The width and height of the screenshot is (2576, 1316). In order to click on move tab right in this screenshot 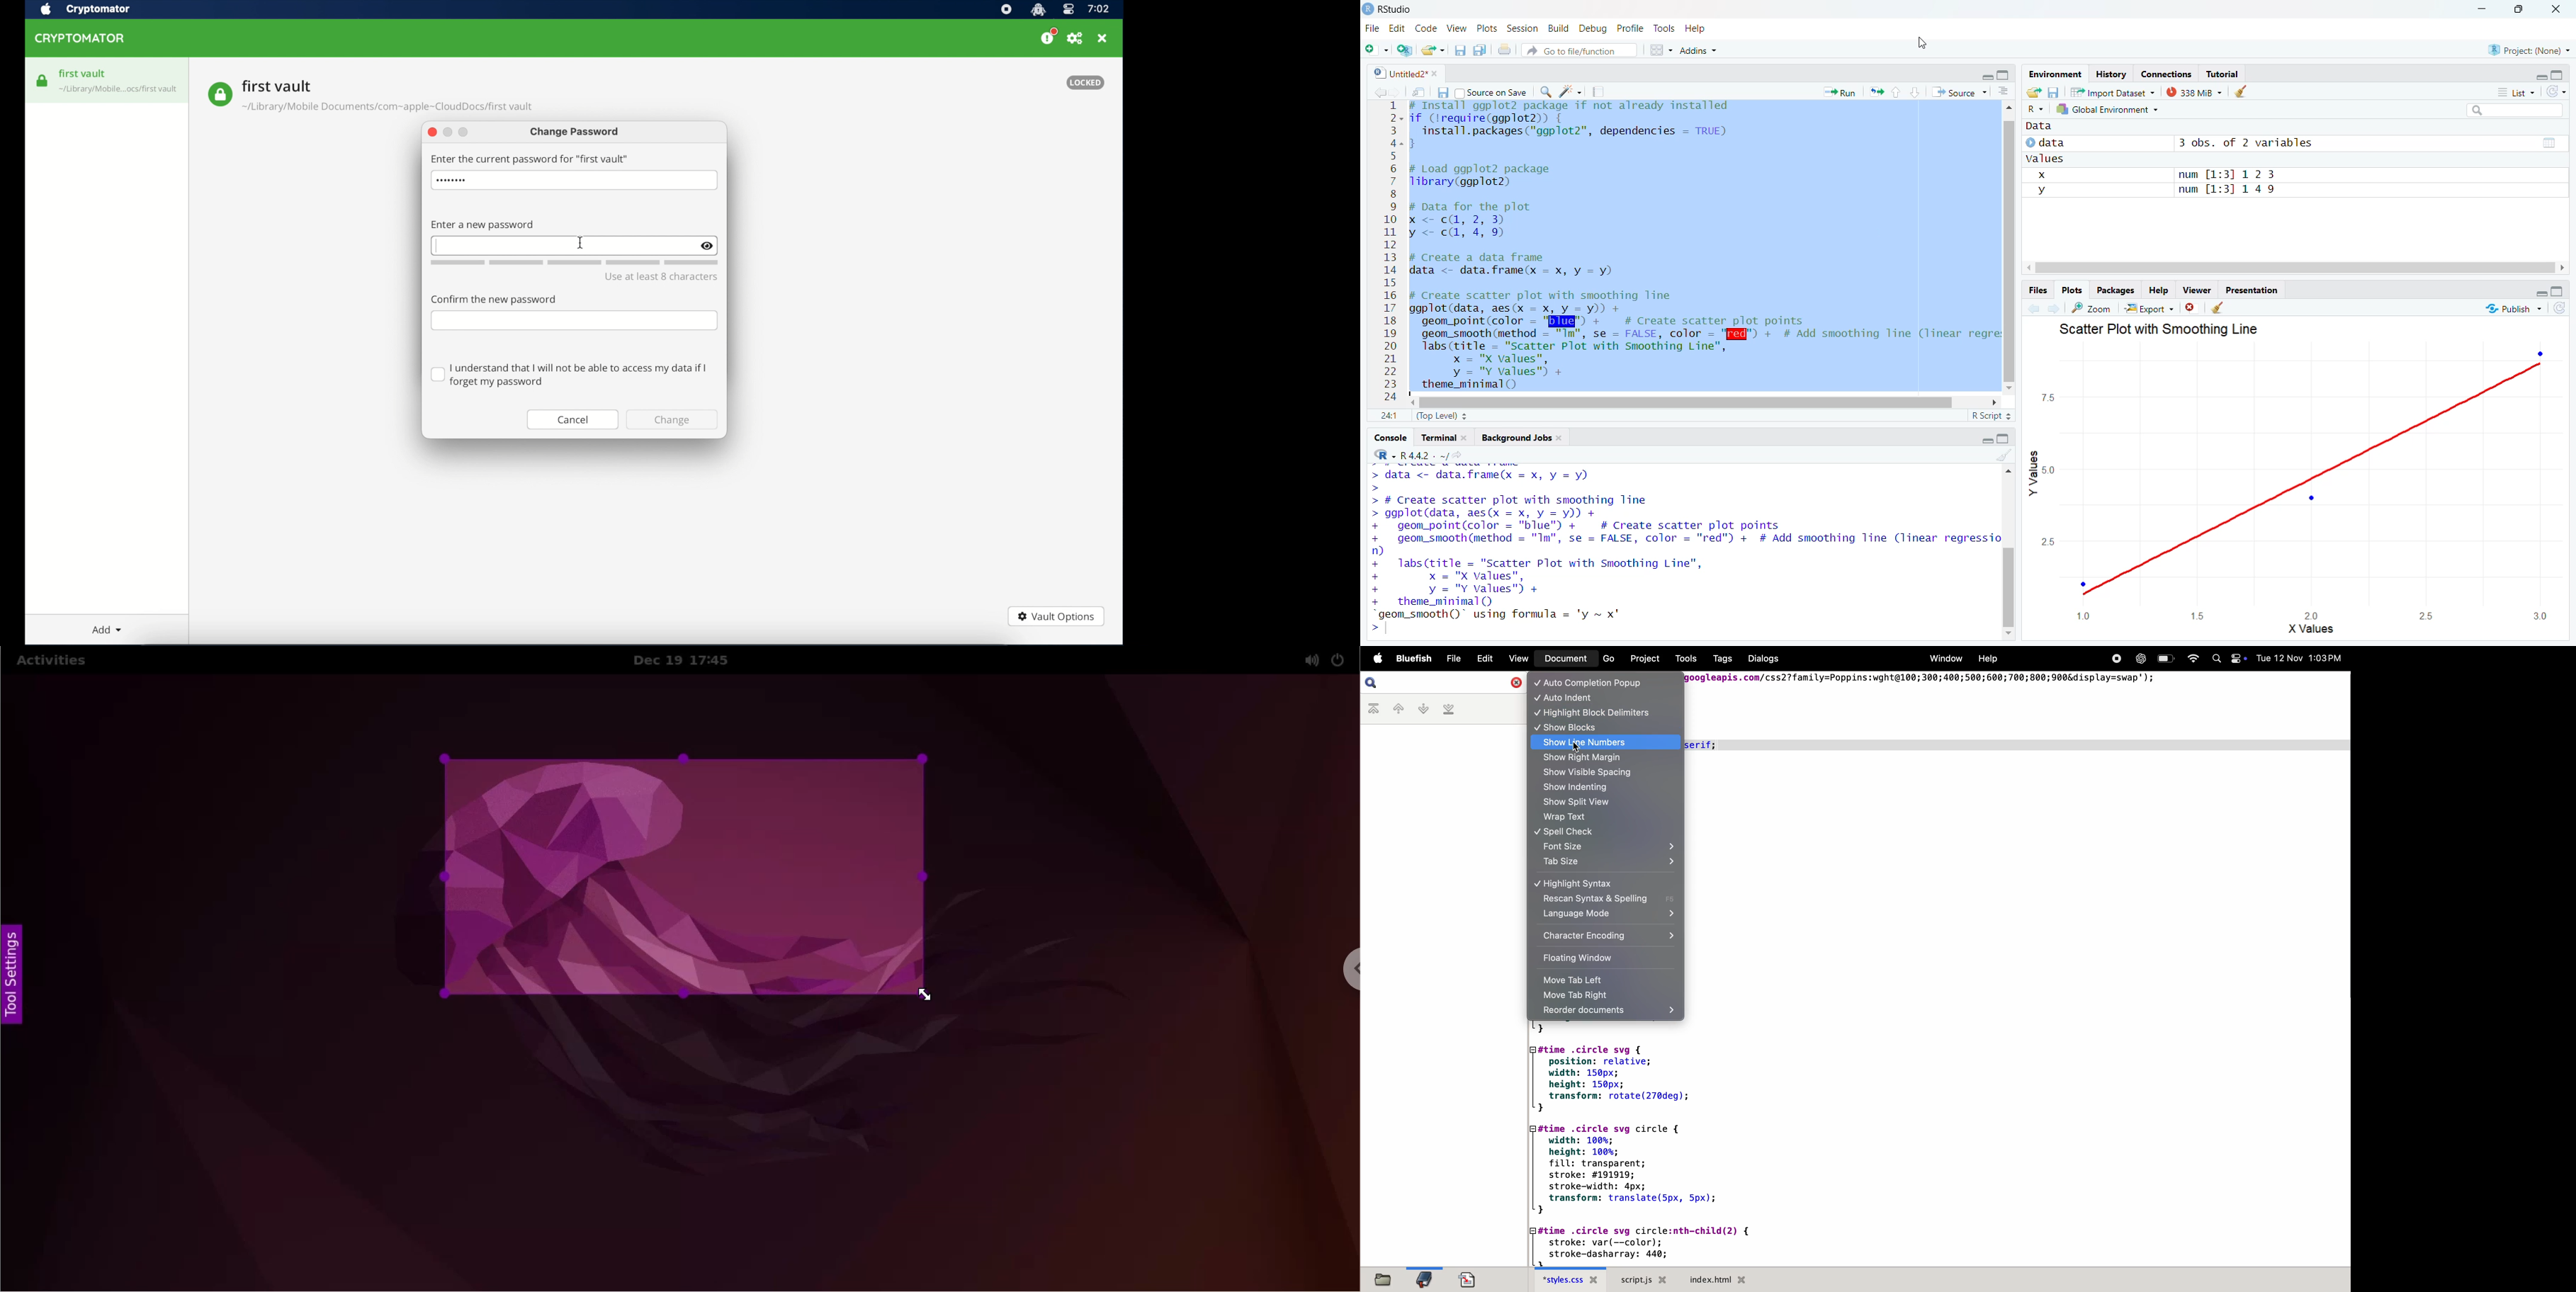, I will do `click(1606, 995)`.